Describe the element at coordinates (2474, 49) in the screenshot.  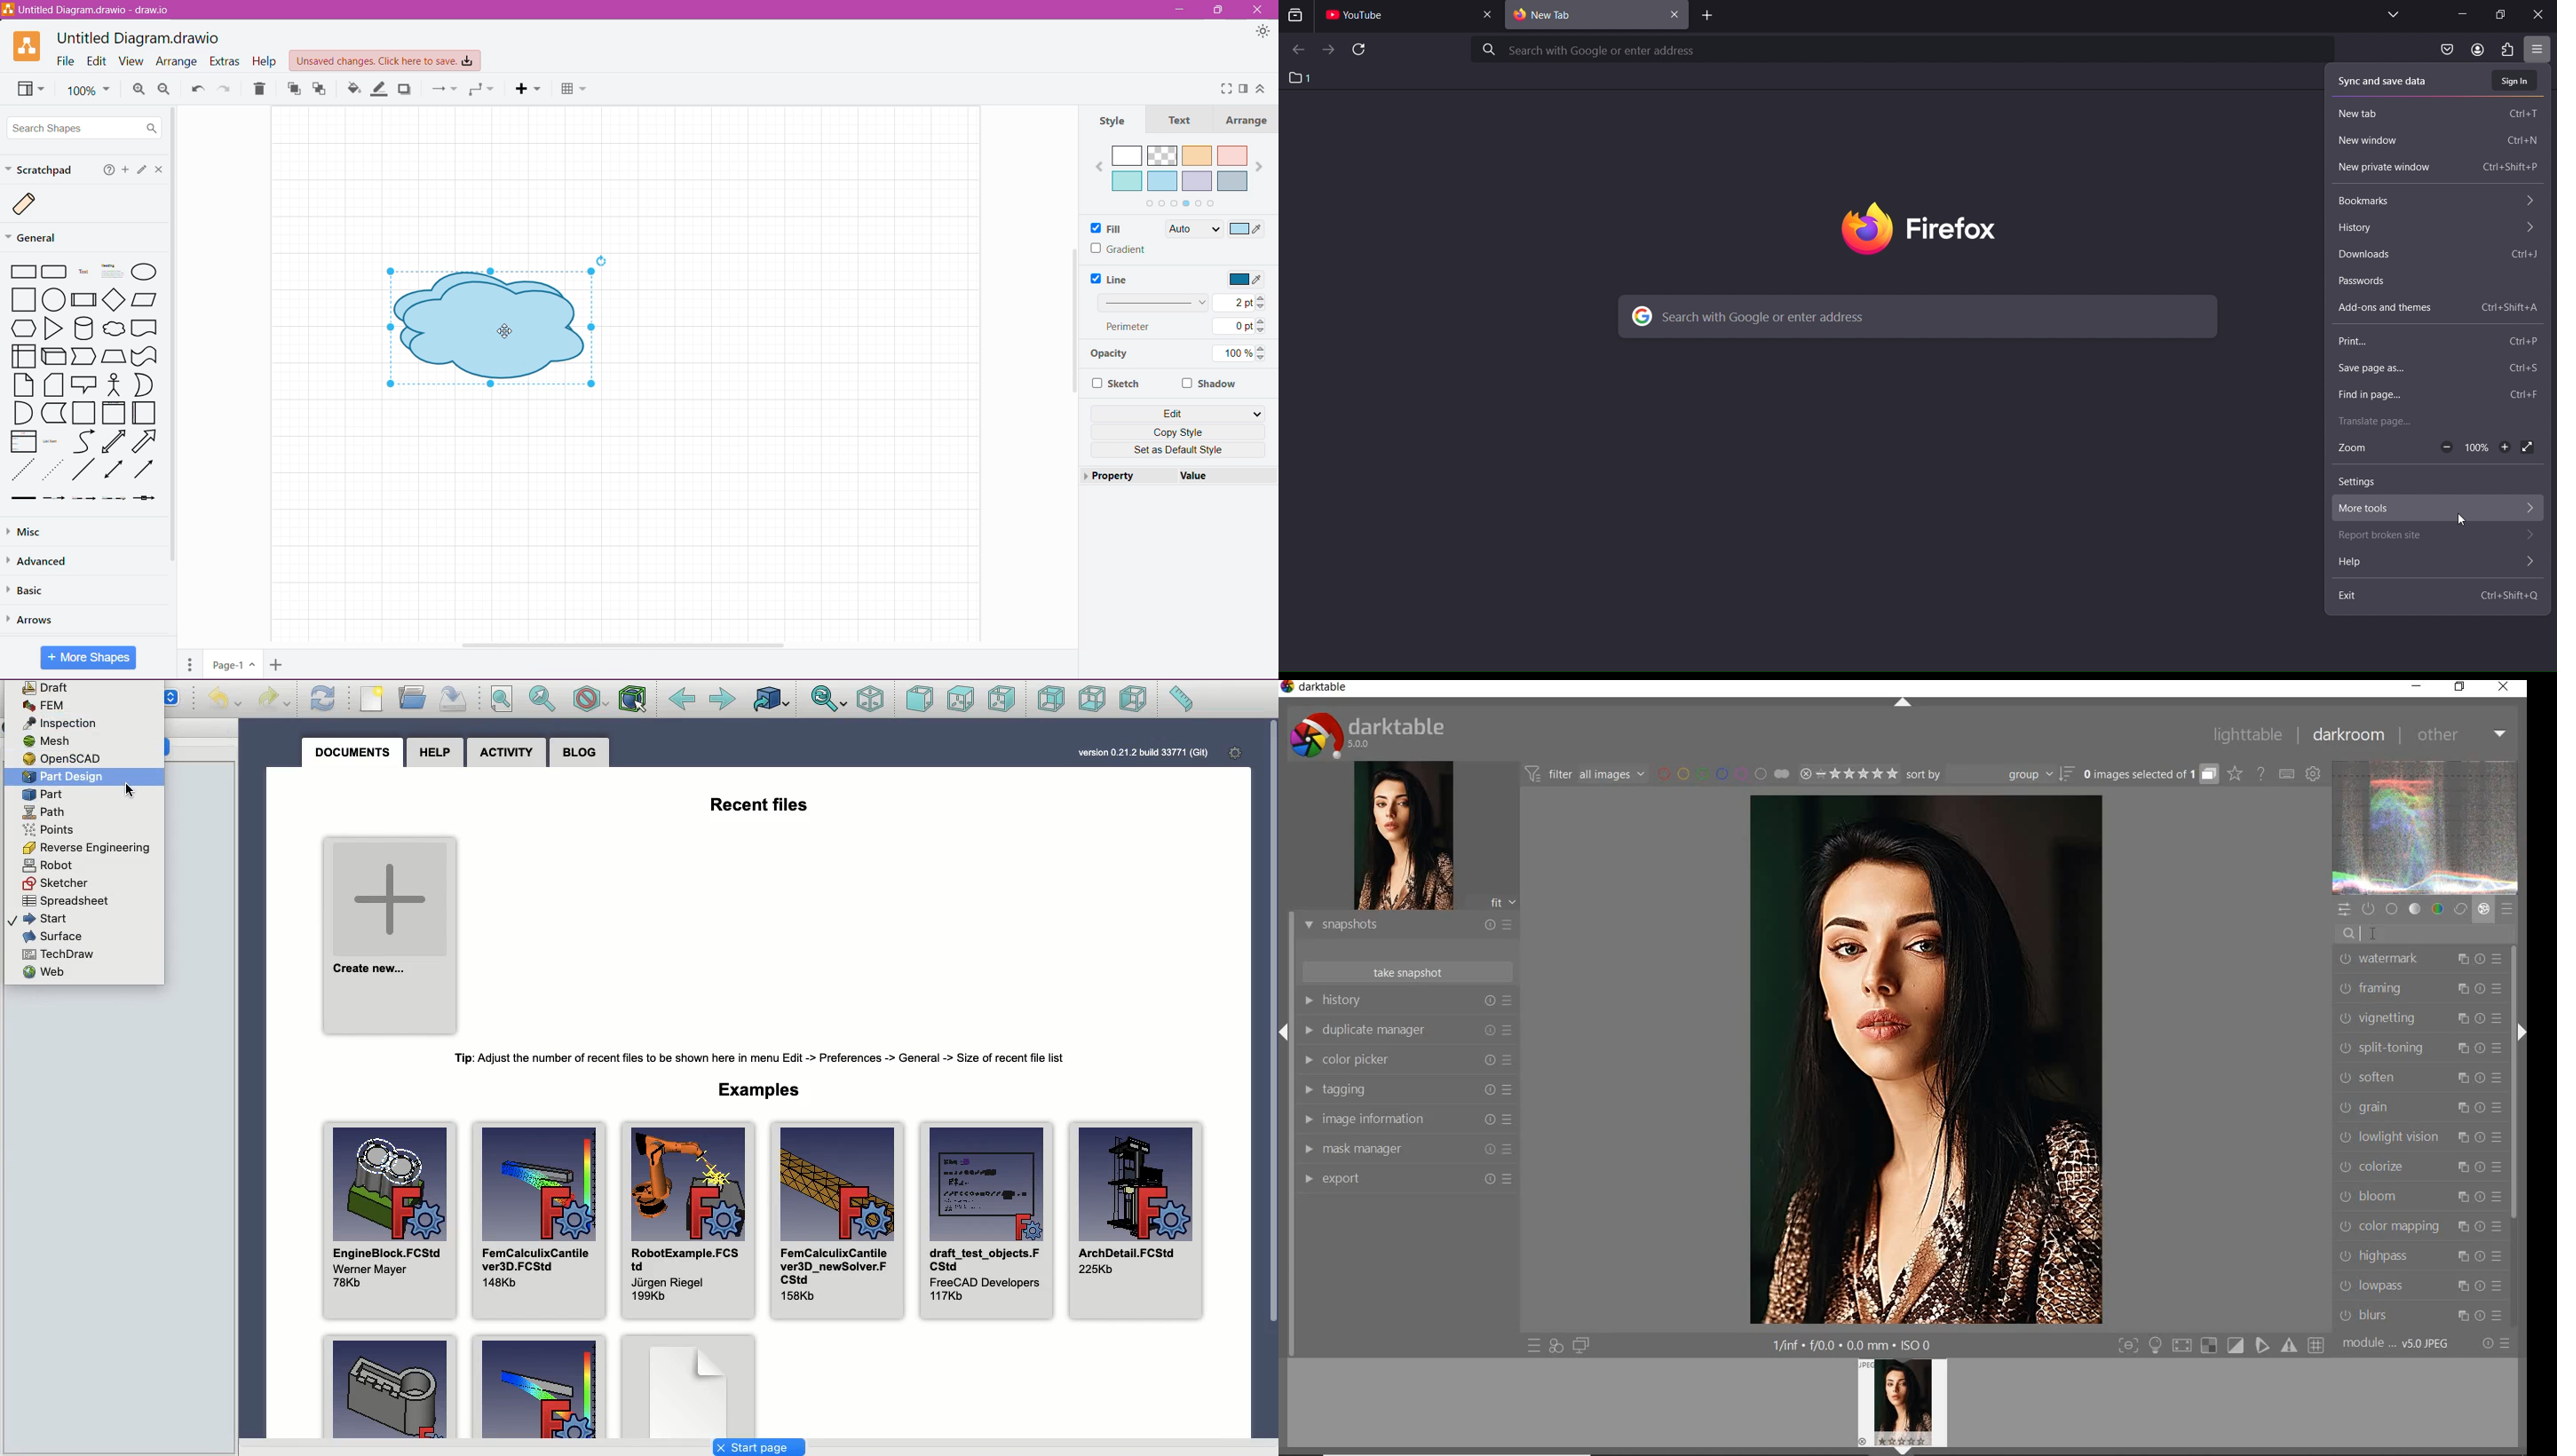
I see `account` at that location.